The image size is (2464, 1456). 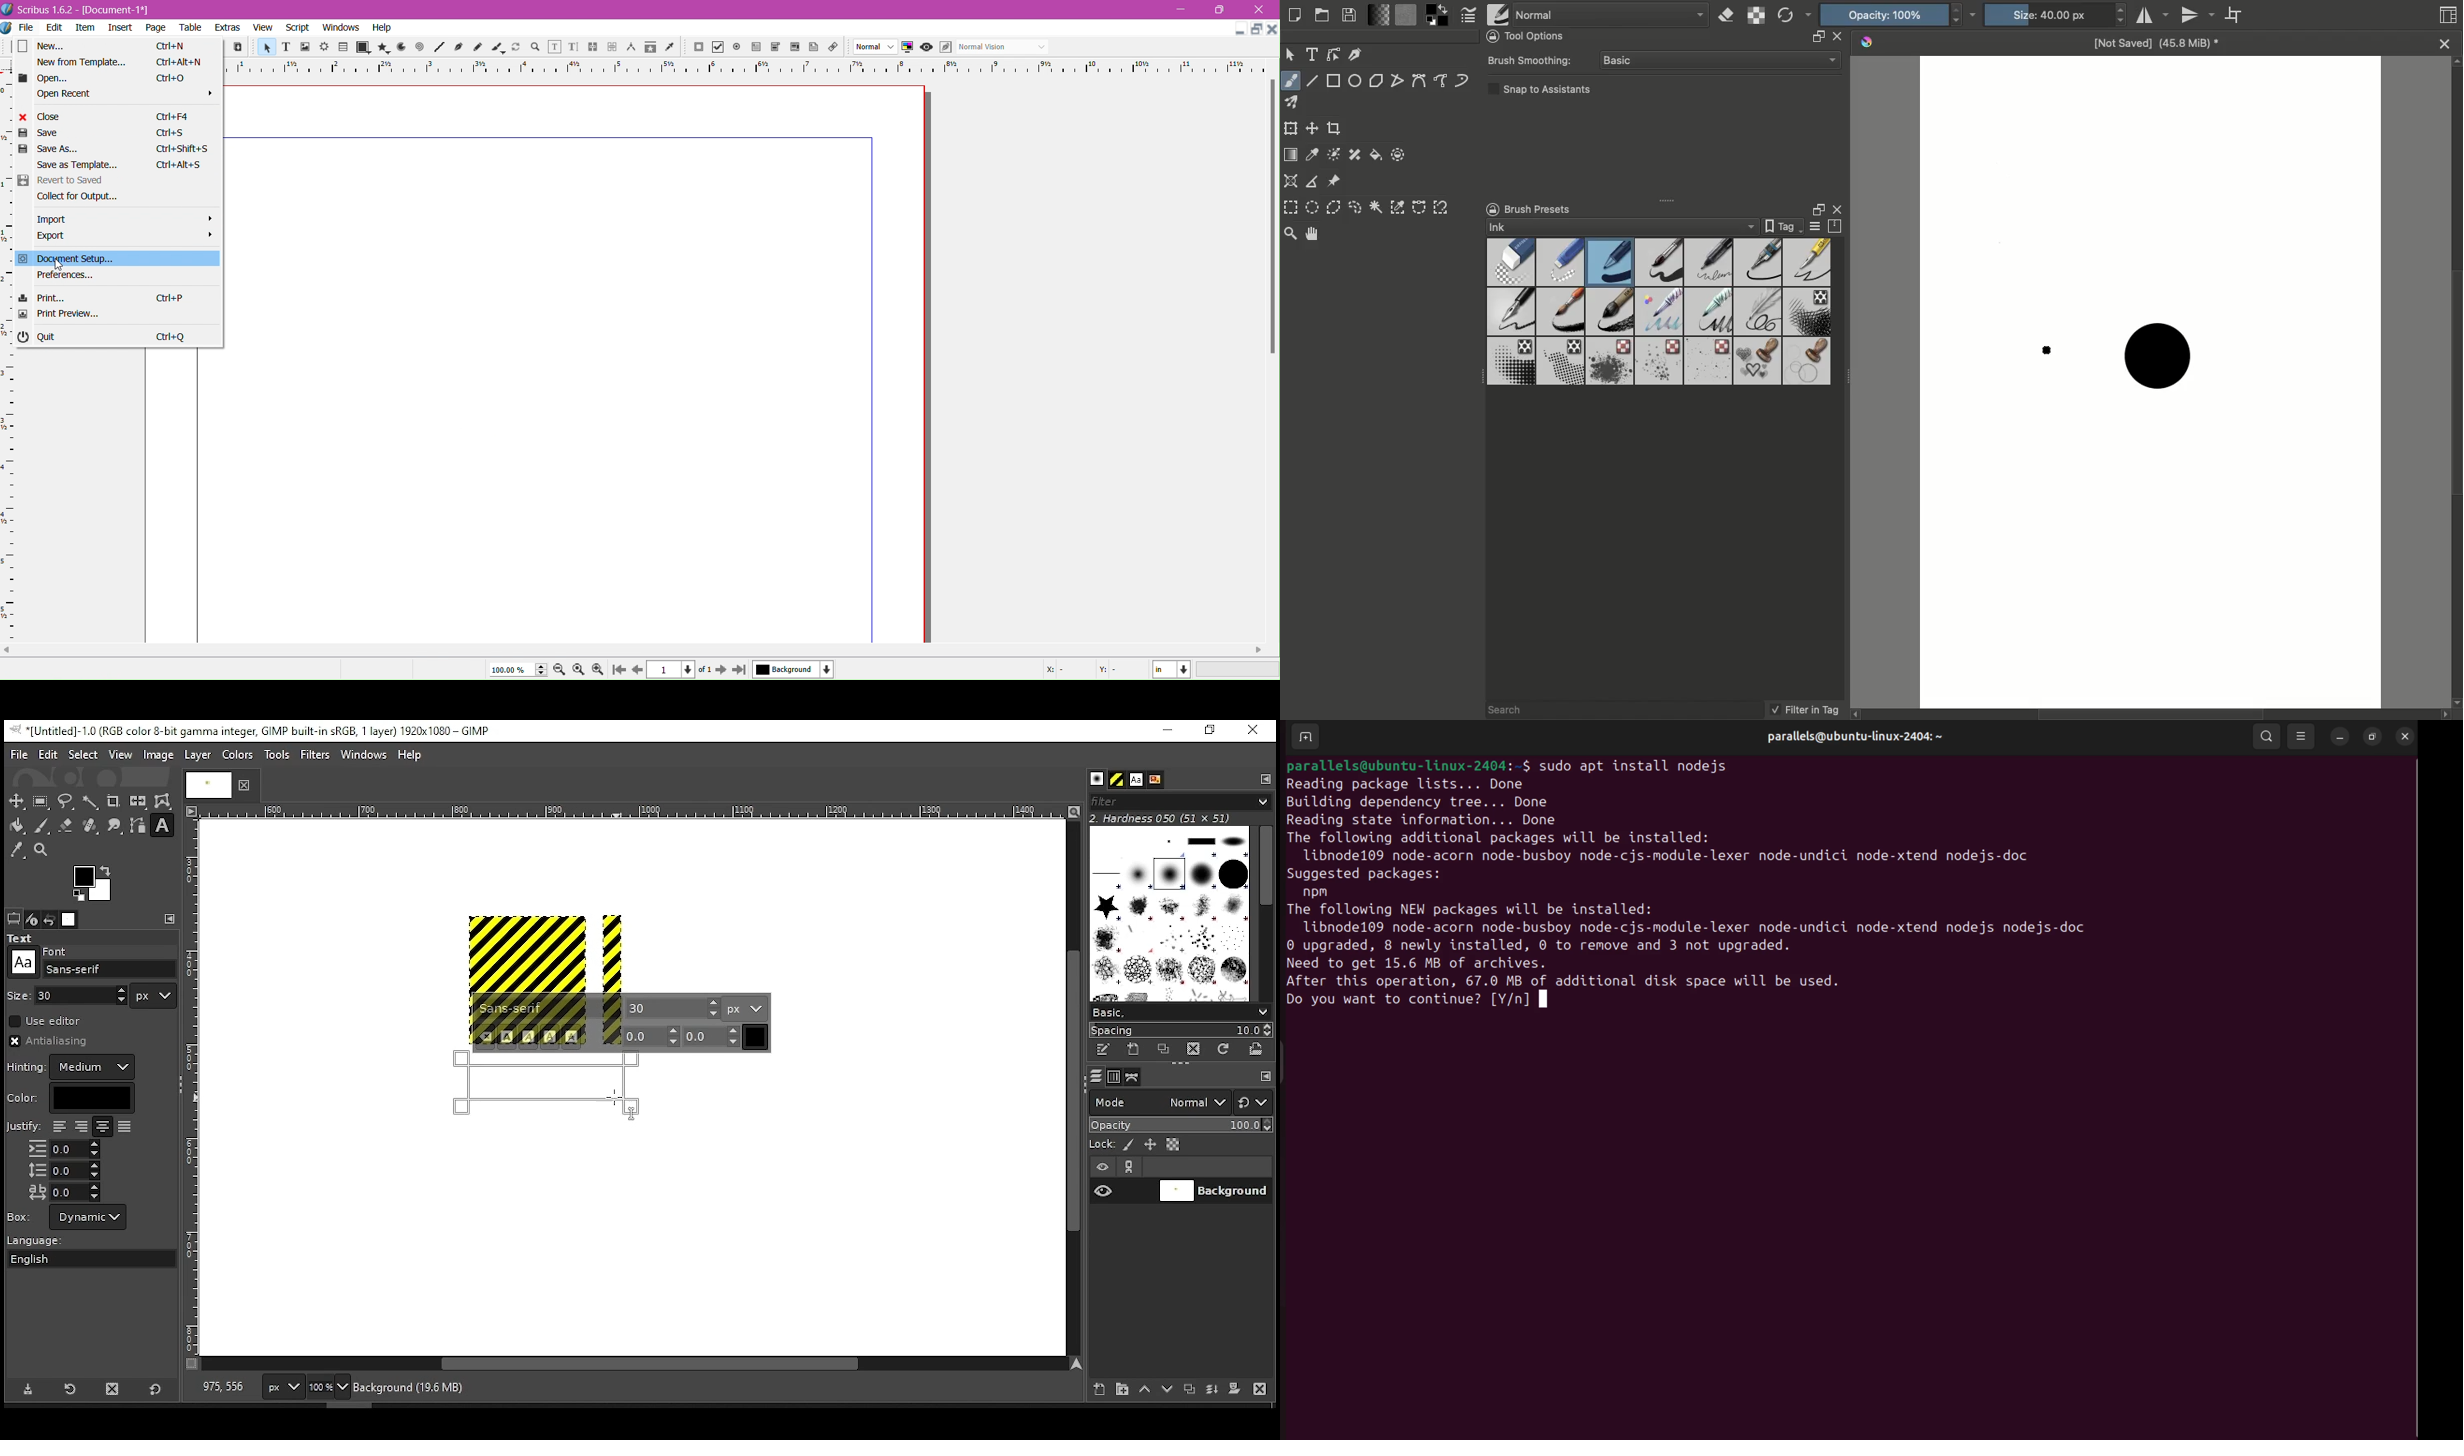 I want to click on document name, so click(x=118, y=11).